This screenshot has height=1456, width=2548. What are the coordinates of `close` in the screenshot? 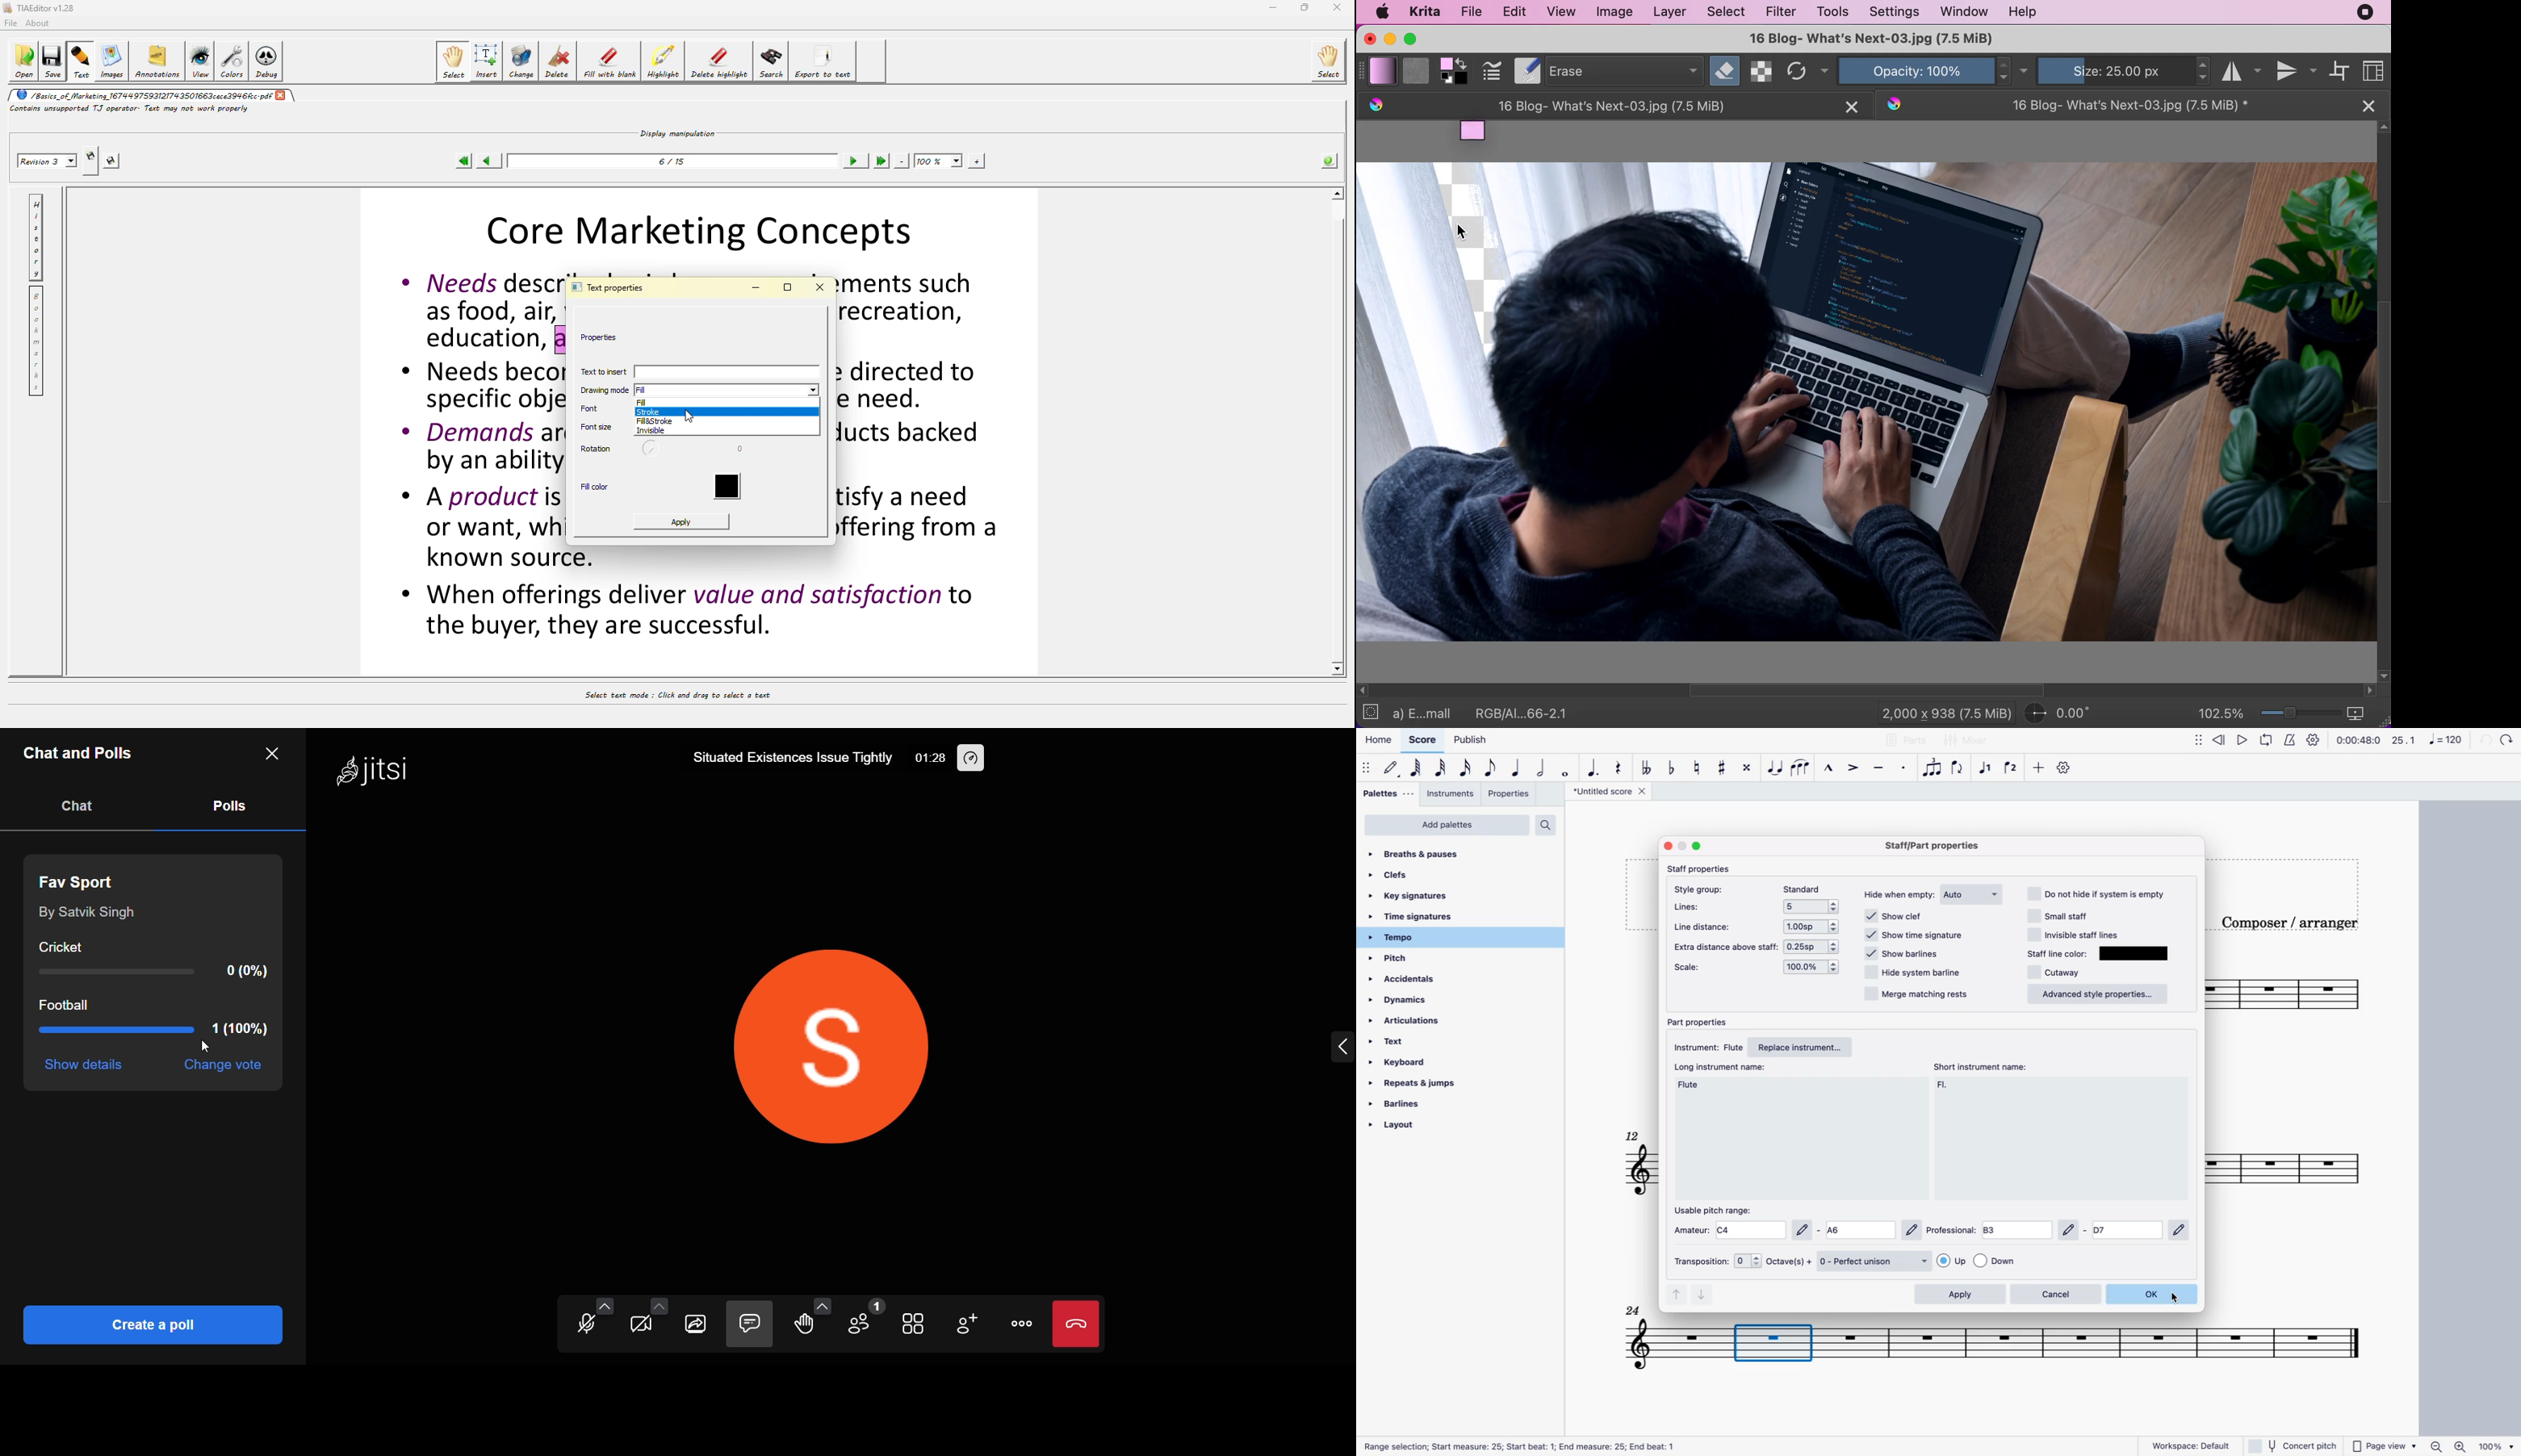 It's located at (1668, 846).